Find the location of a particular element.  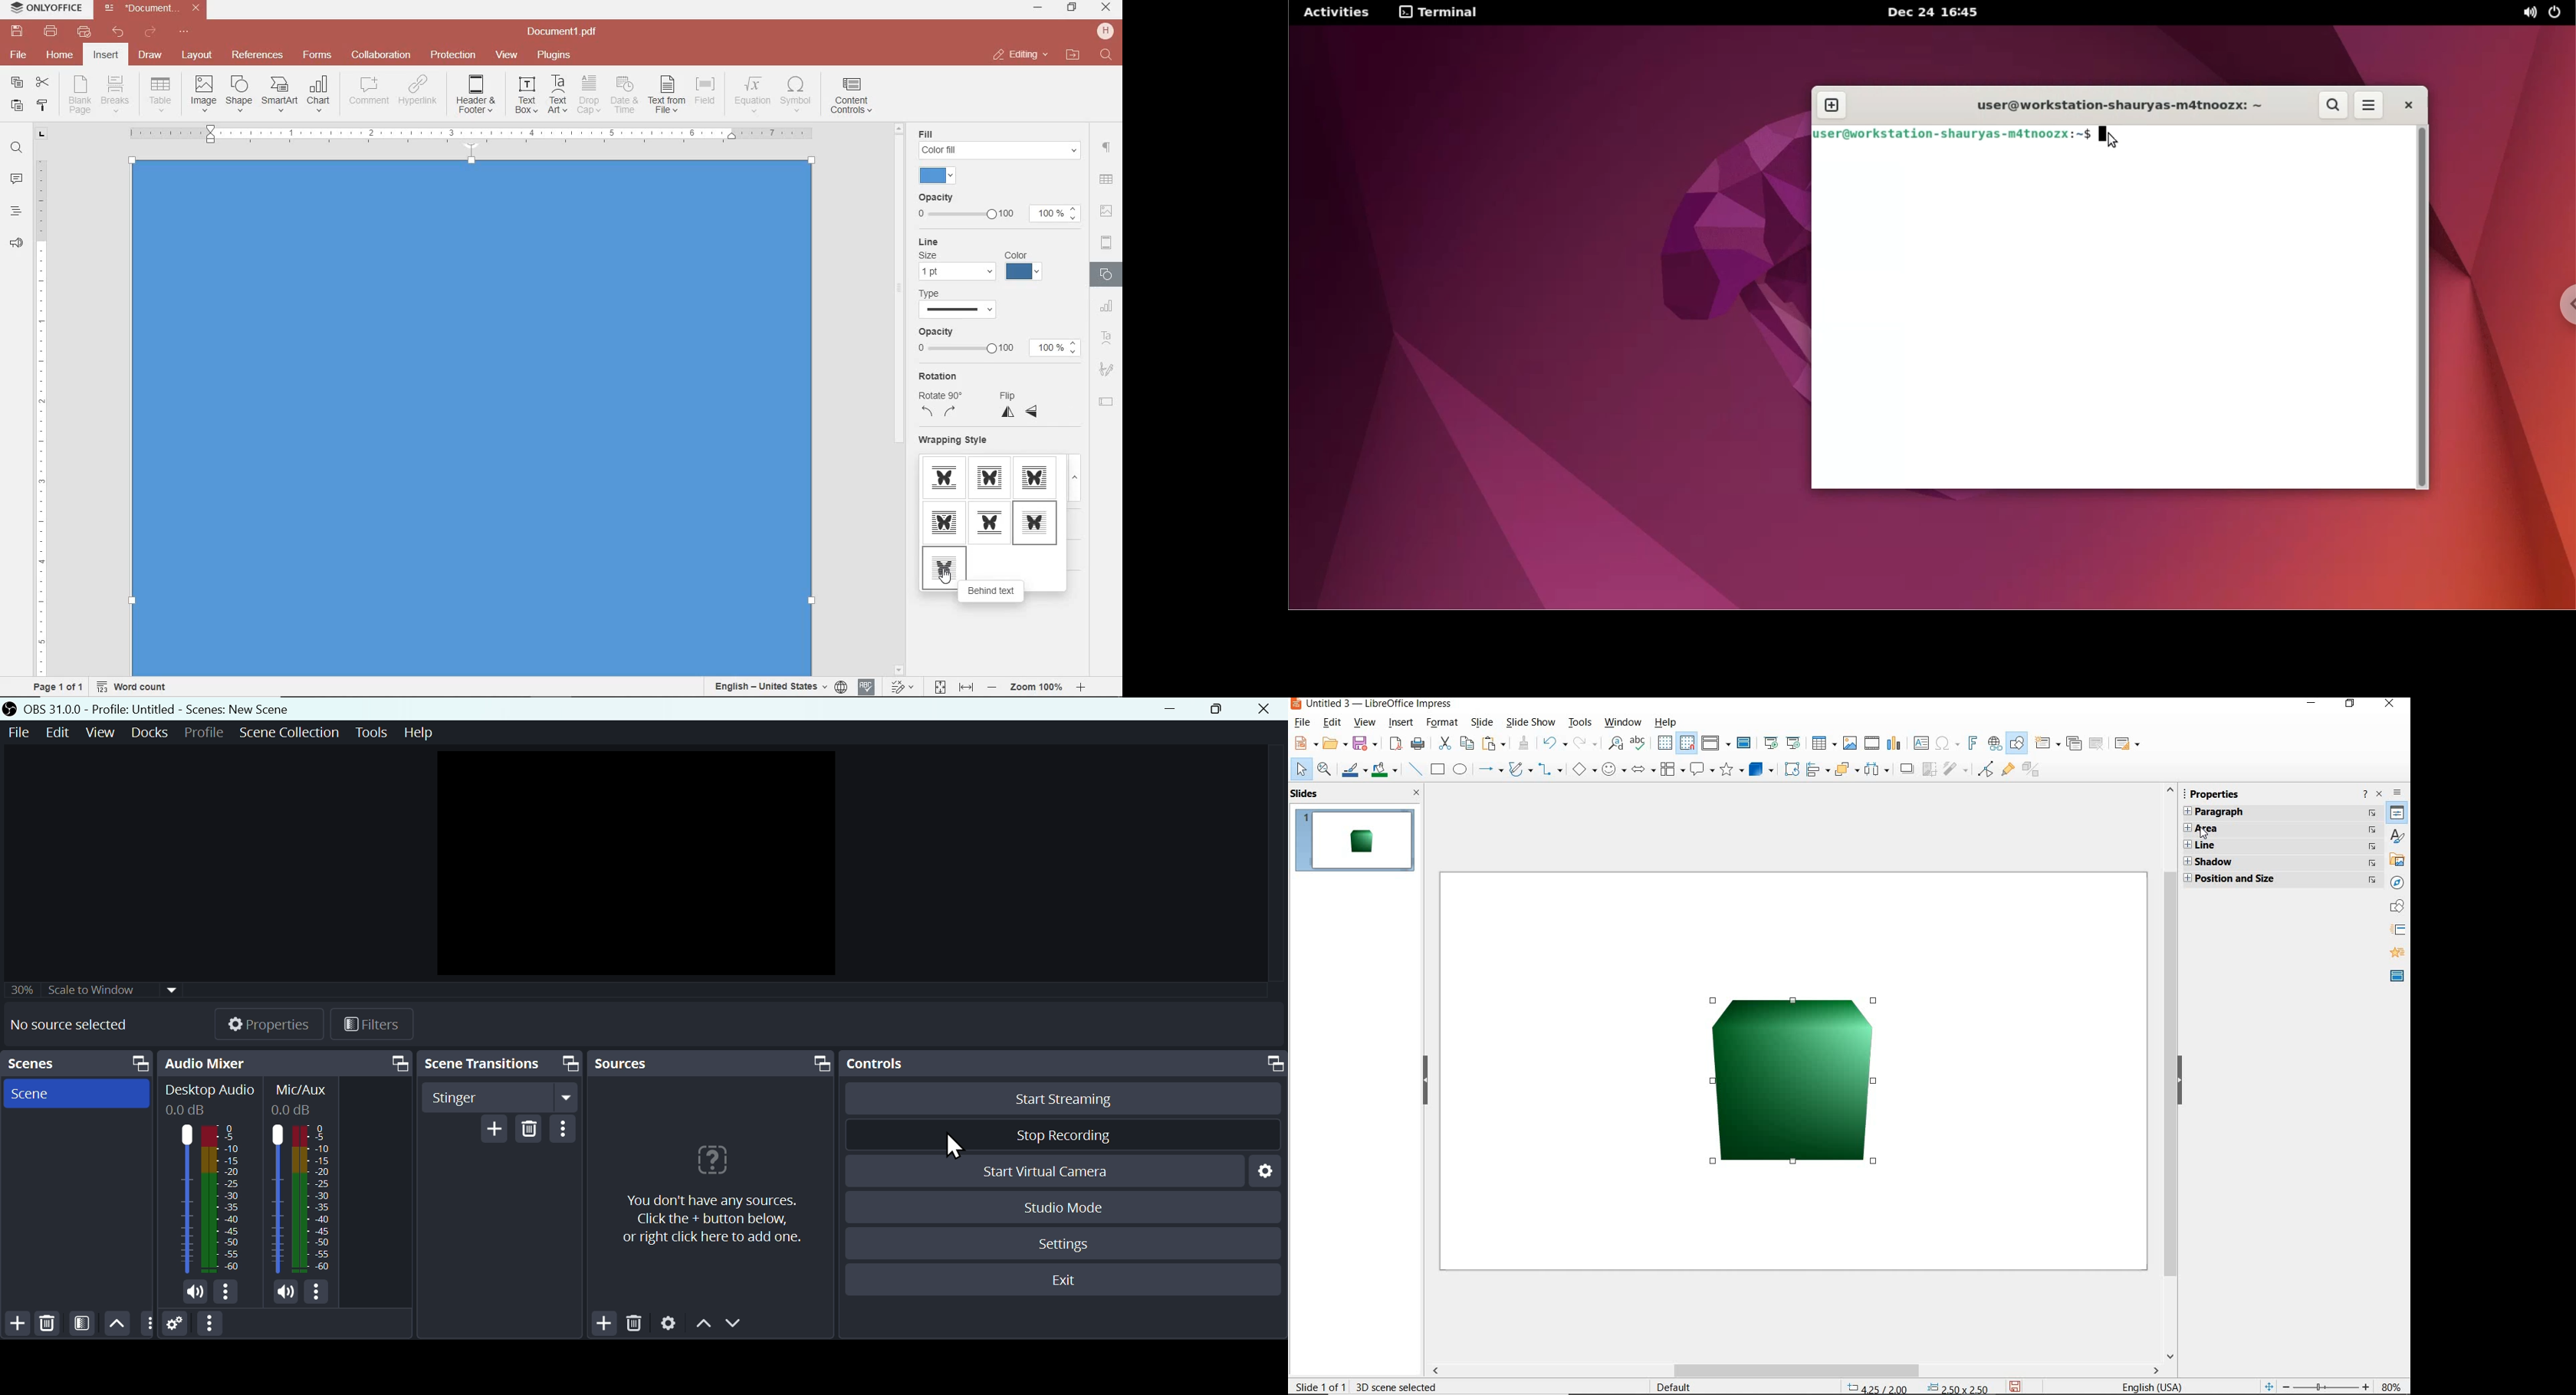

down is located at coordinates (737, 1323).